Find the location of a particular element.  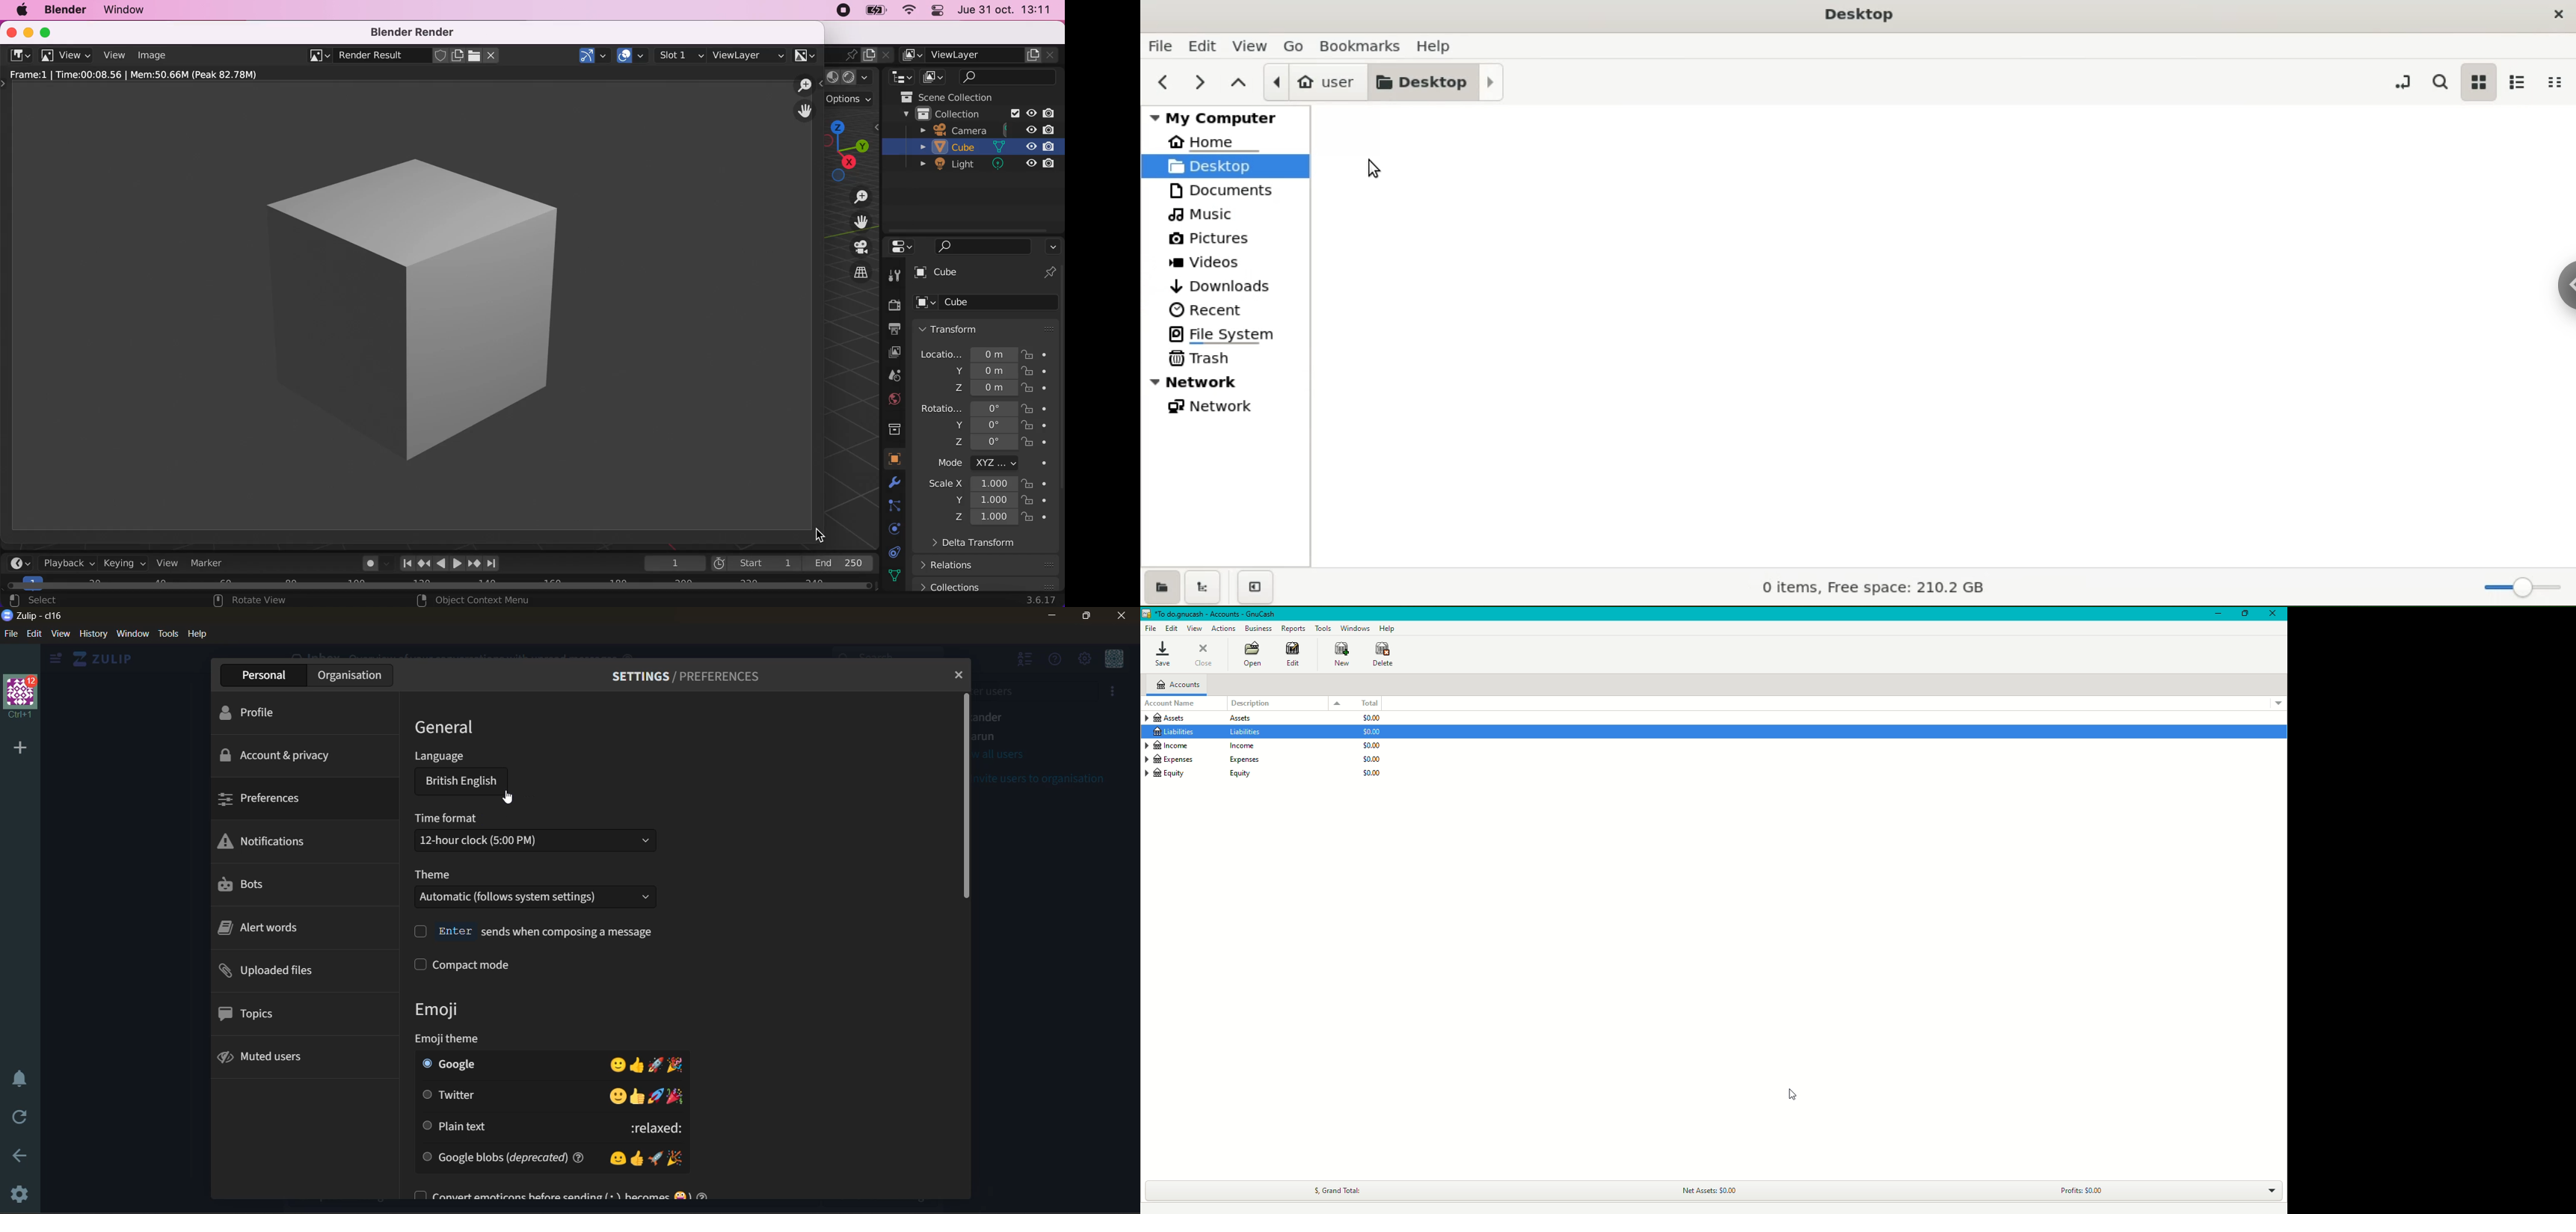

lock is located at coordinates (1038, 428).